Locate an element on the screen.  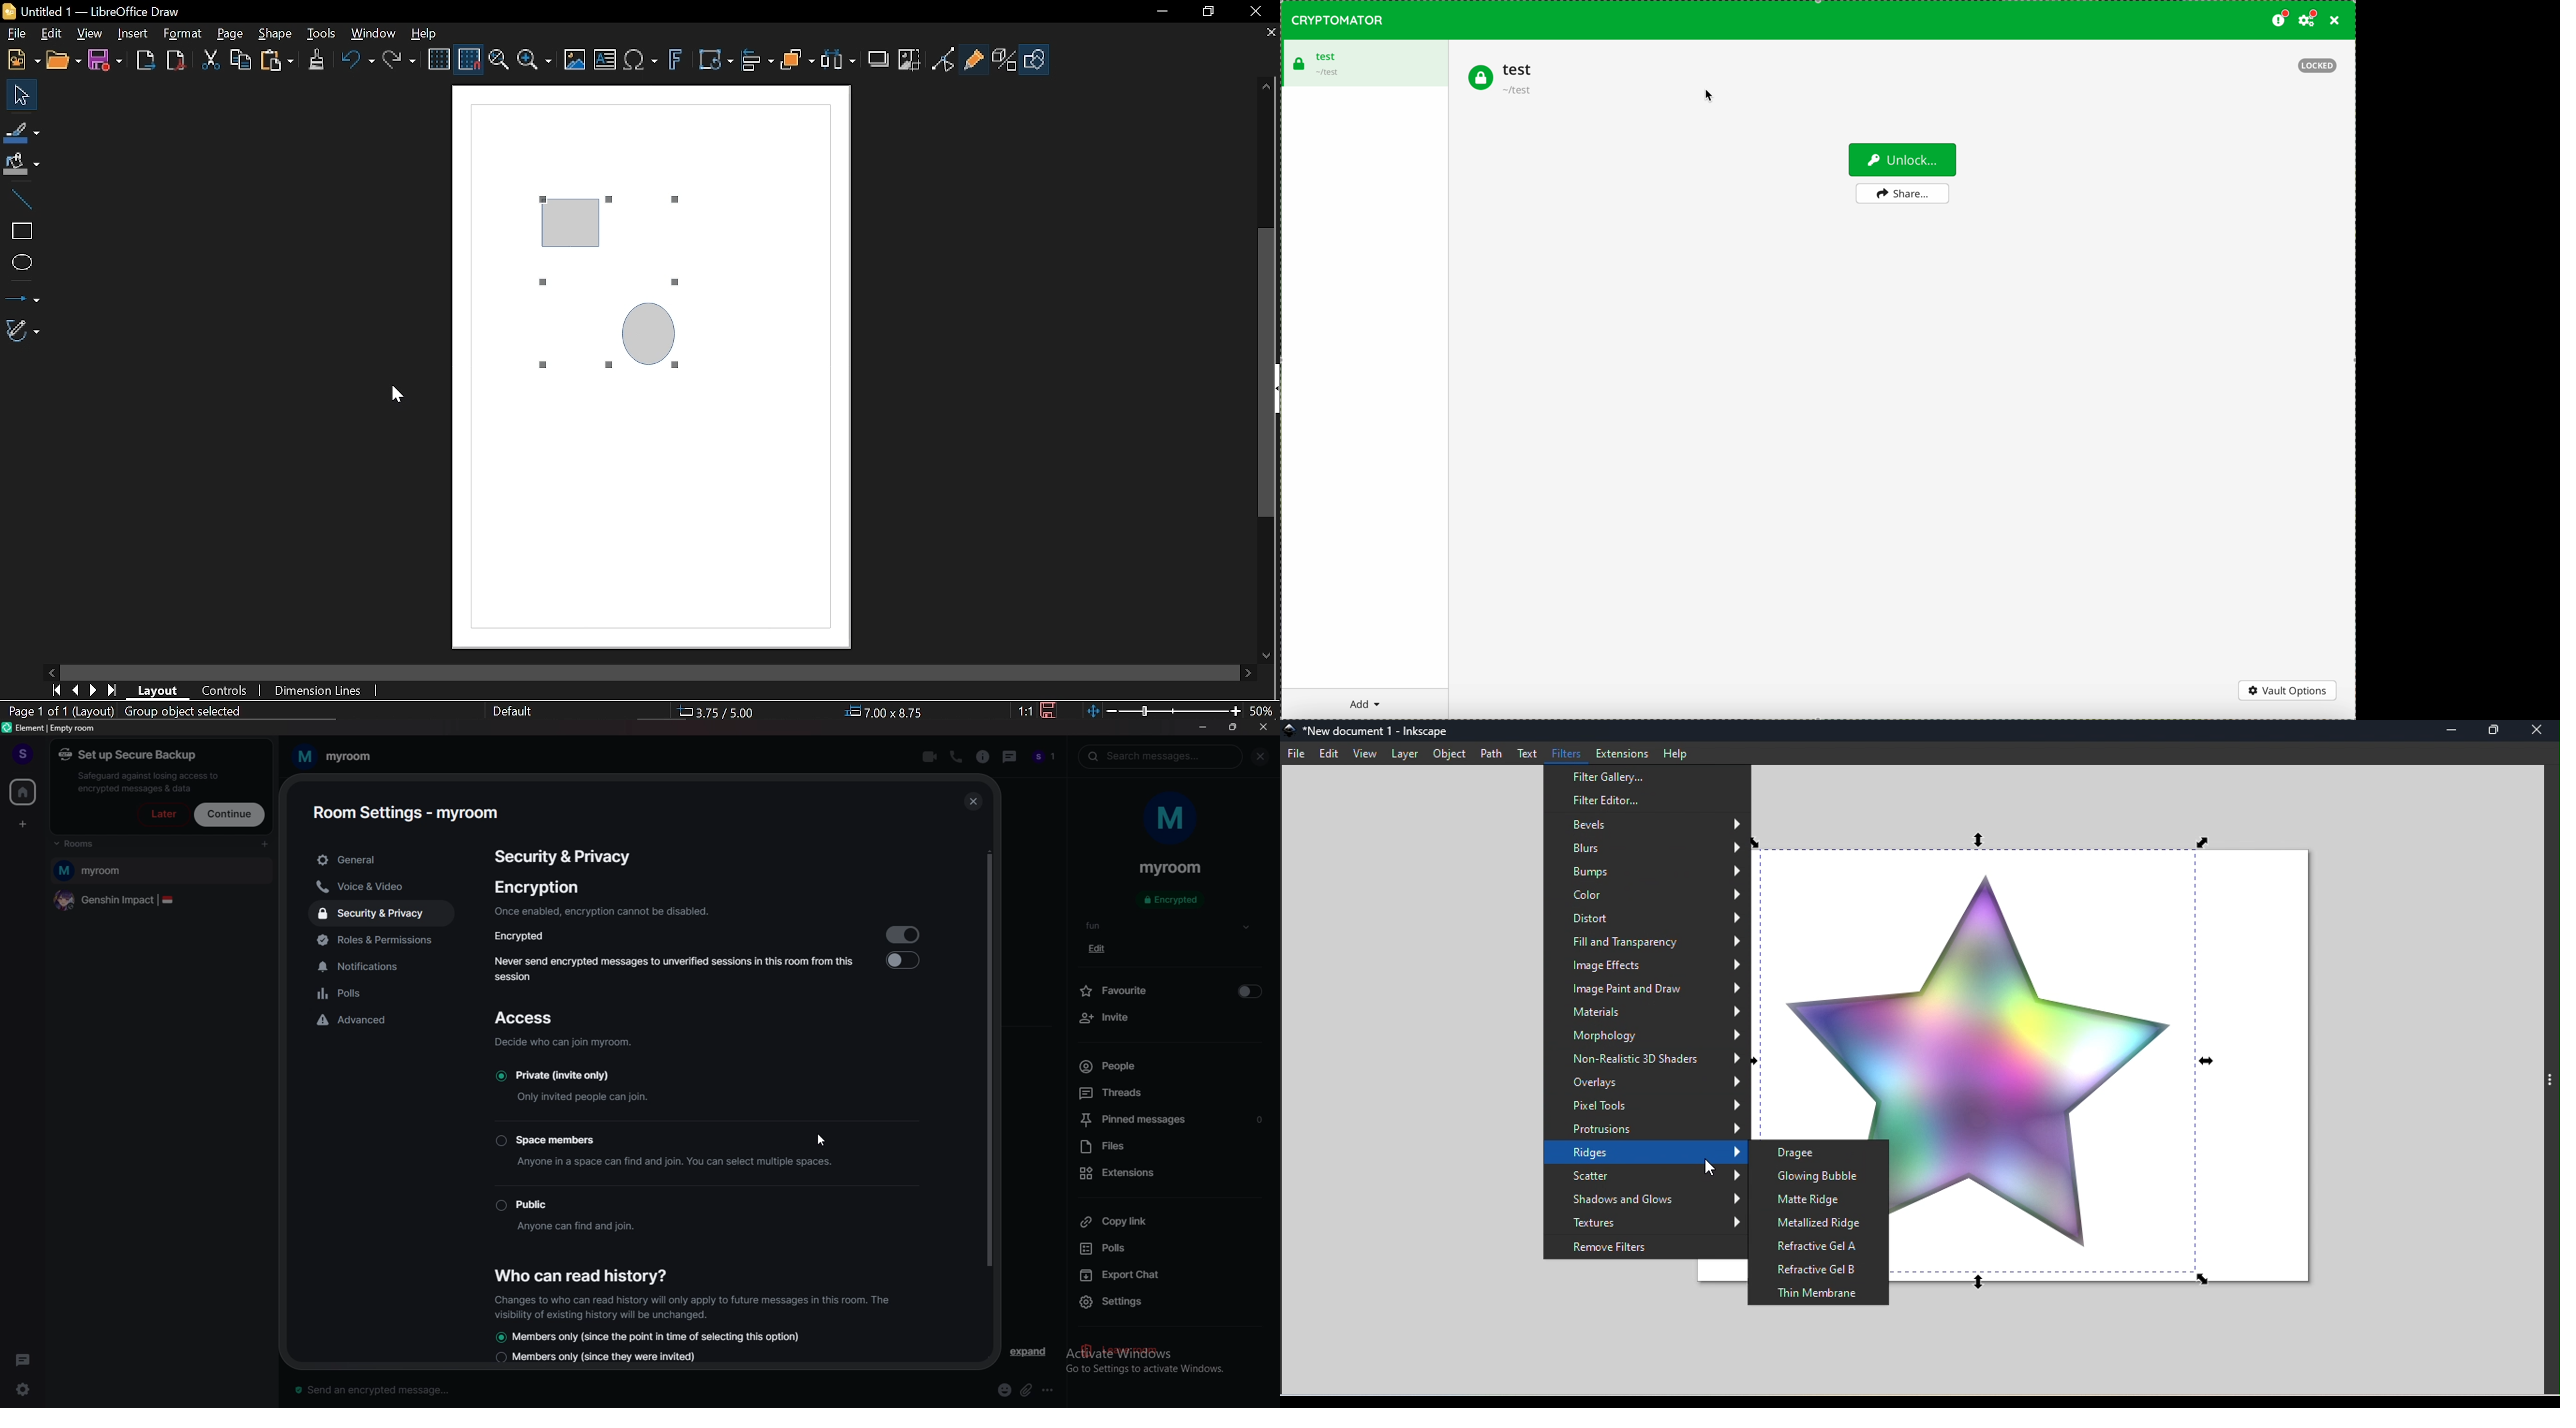
Ellipse is located at coordinates (19, 262).